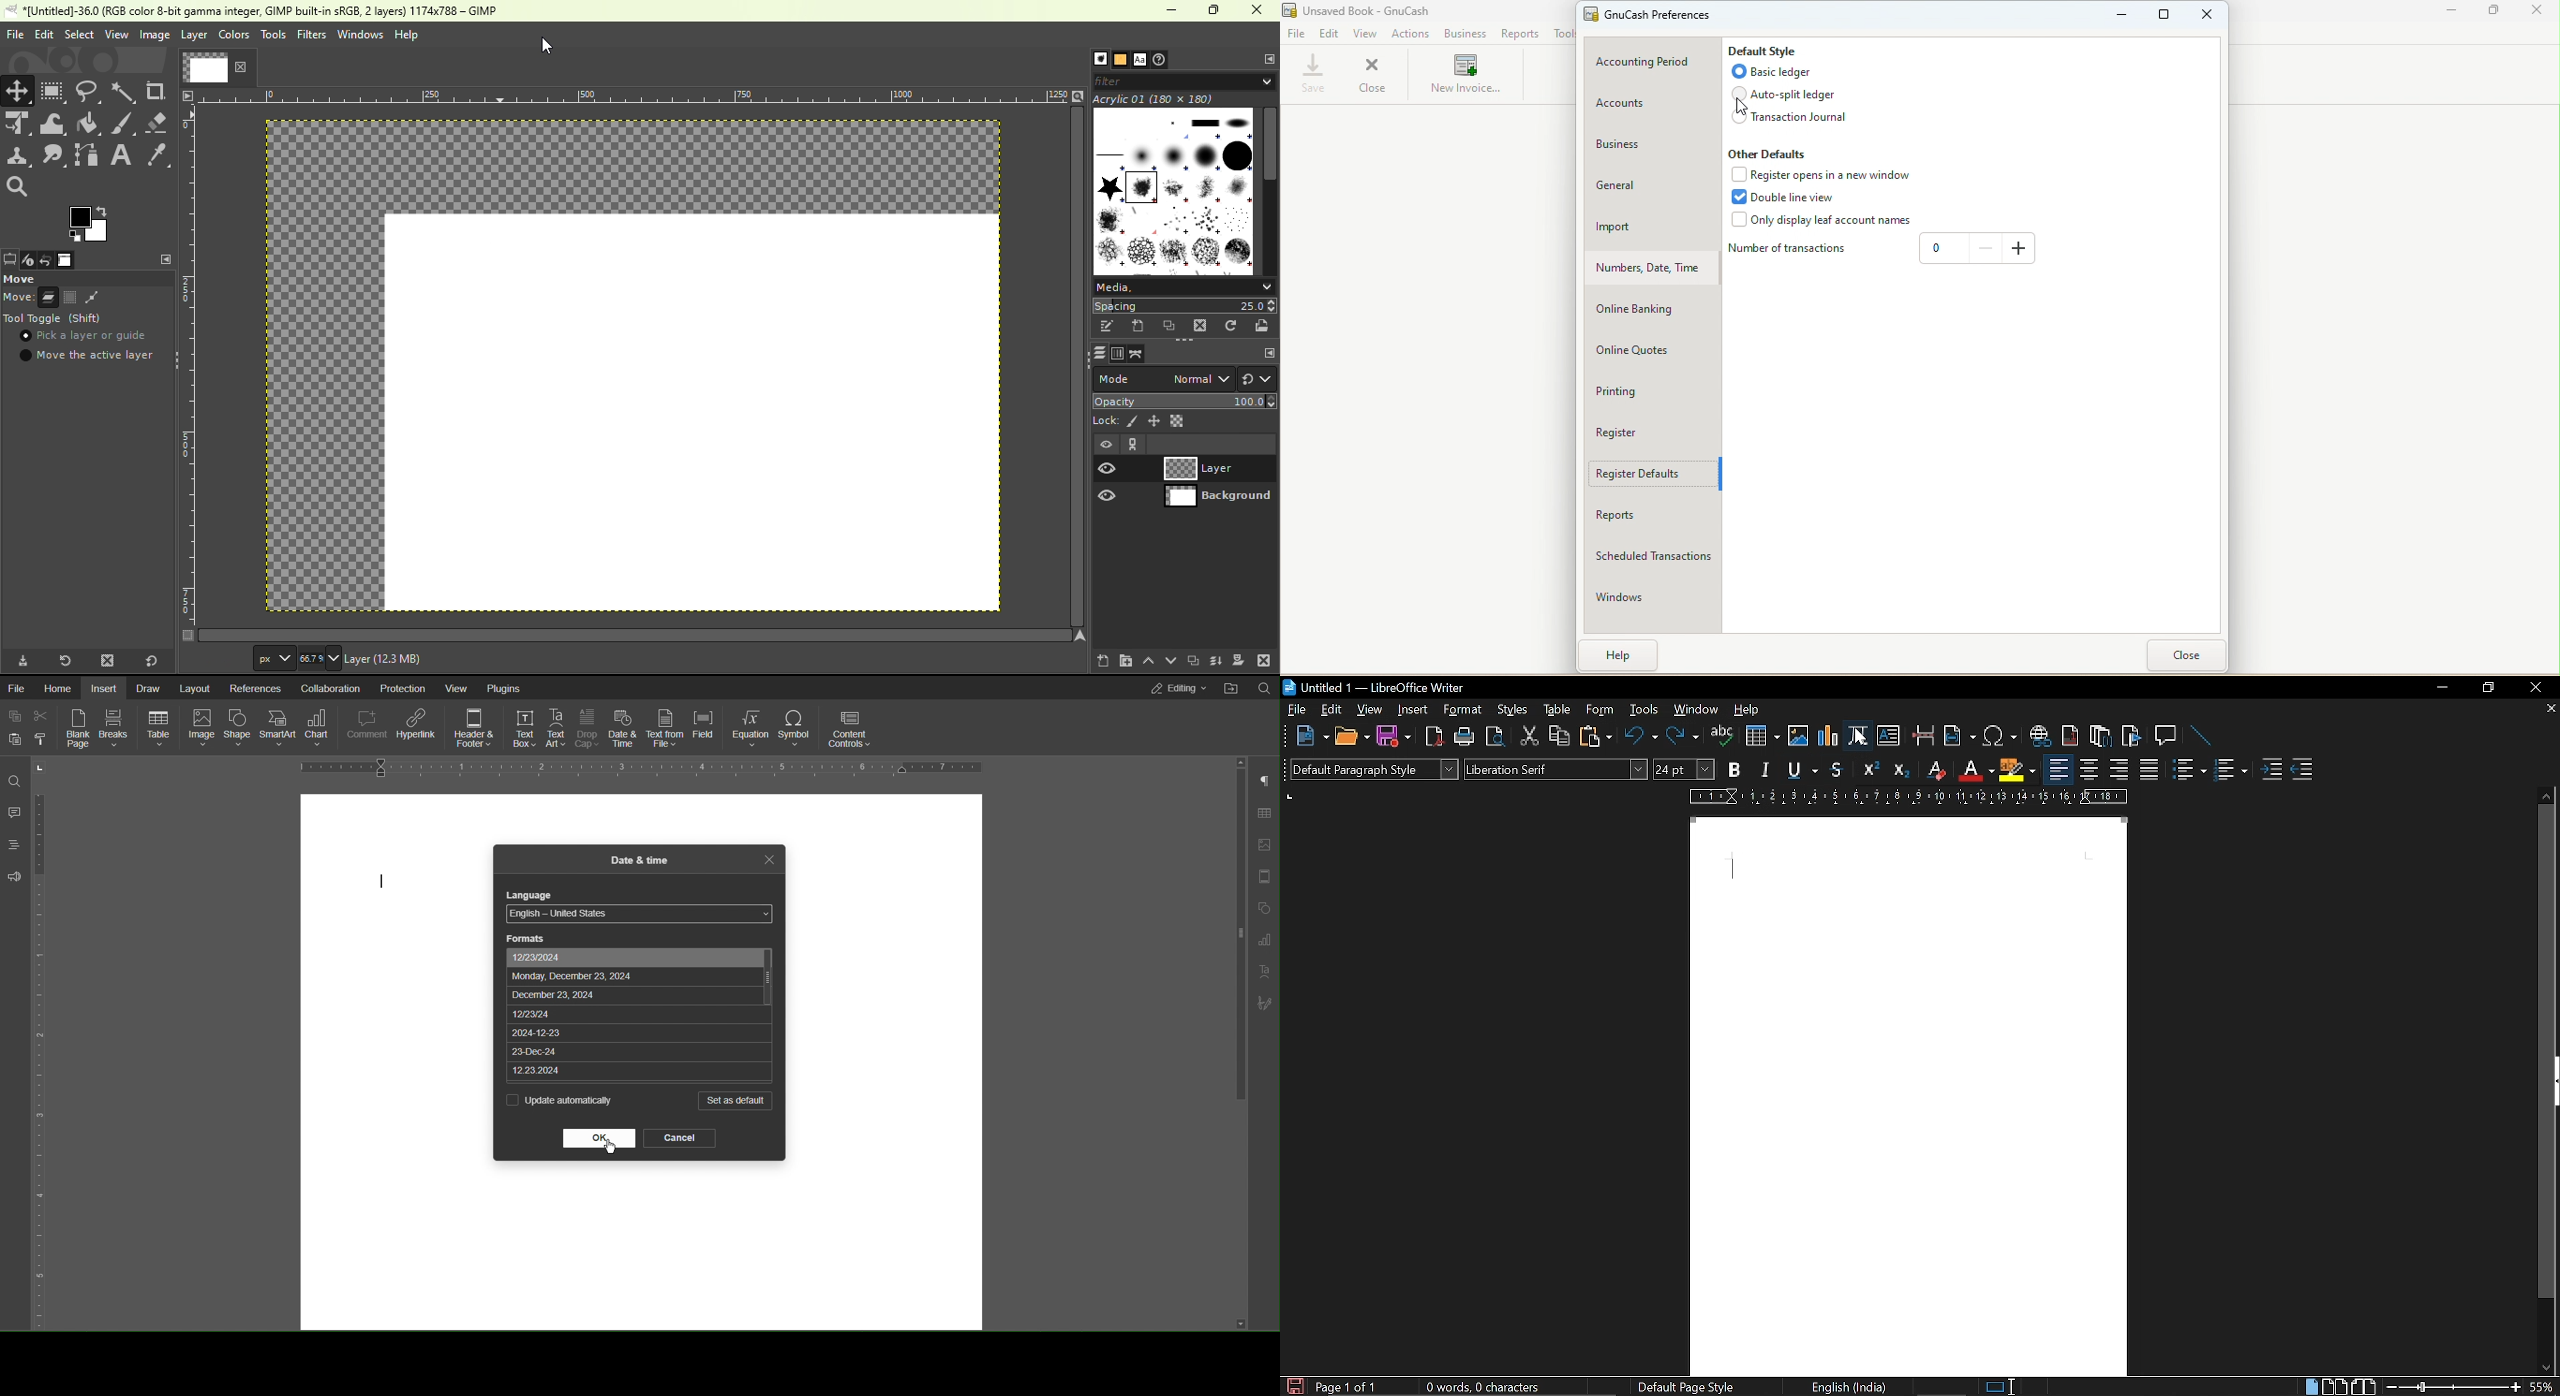 This screenshot has width=2576, height=1400. I want to click on Other defaults, so click(1769, 154).